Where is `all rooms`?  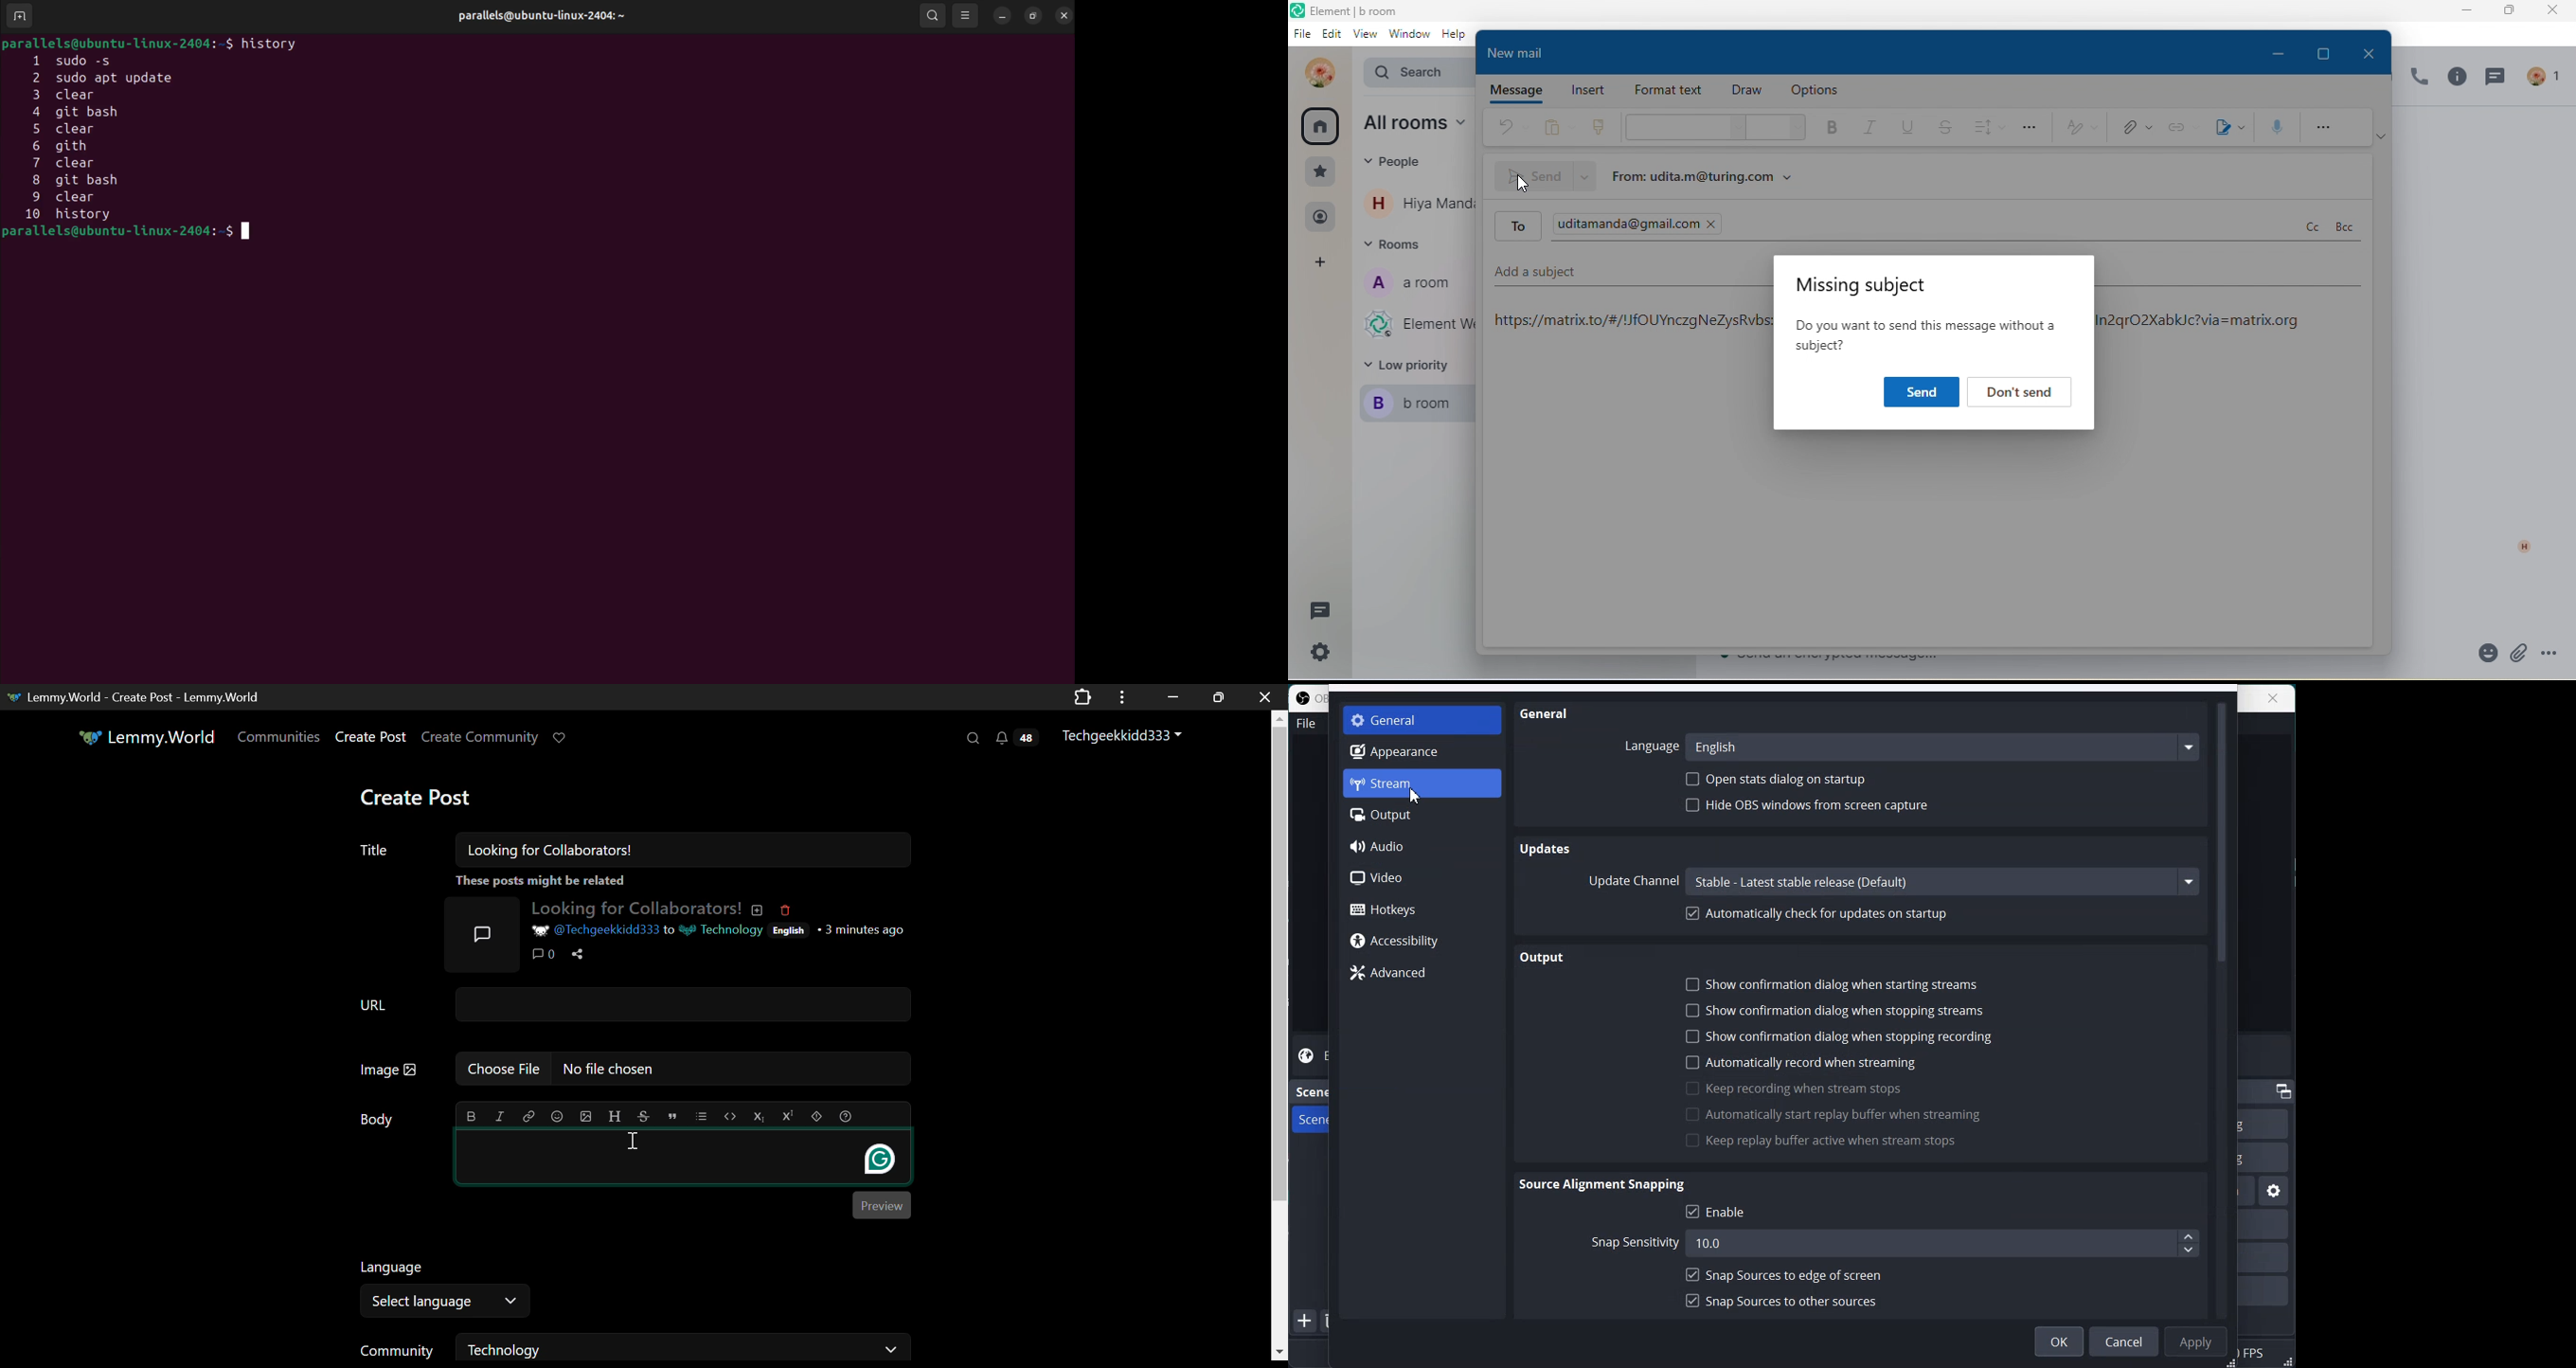 all rooms is located at coordinates (1411, 125).